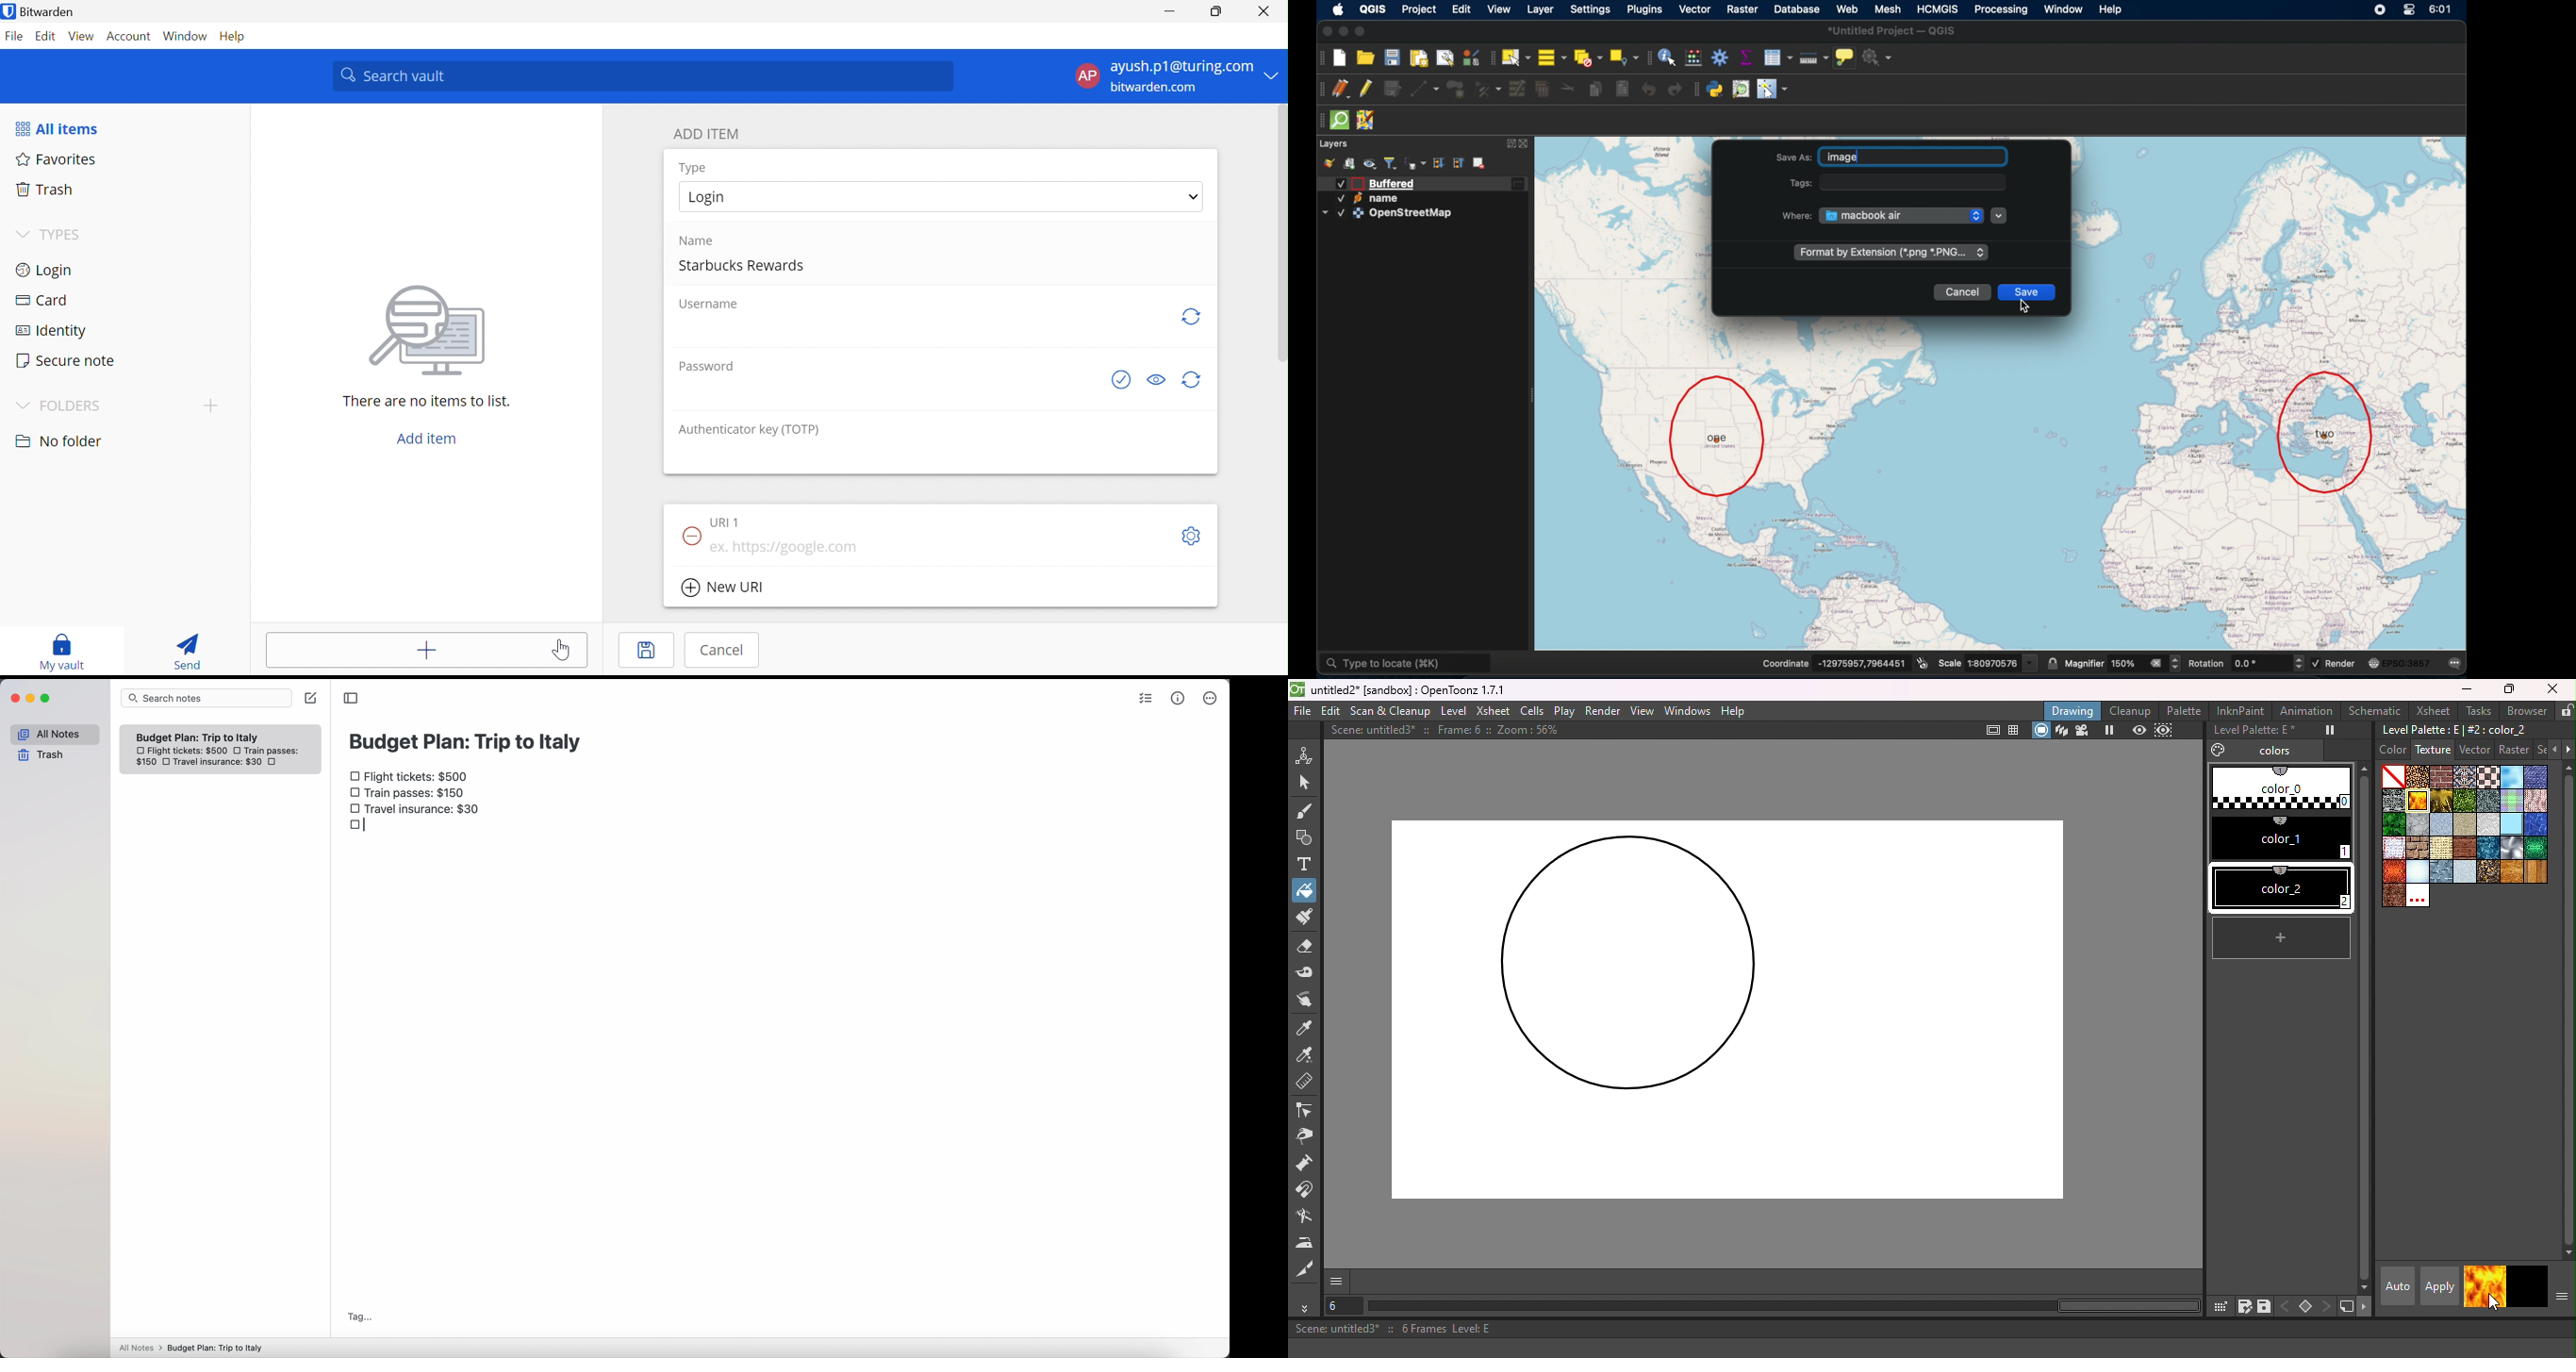  What do you see at coordinates (1392, 184) in the screenshot?
I see `buffered` at bounding box center [1392, 184].